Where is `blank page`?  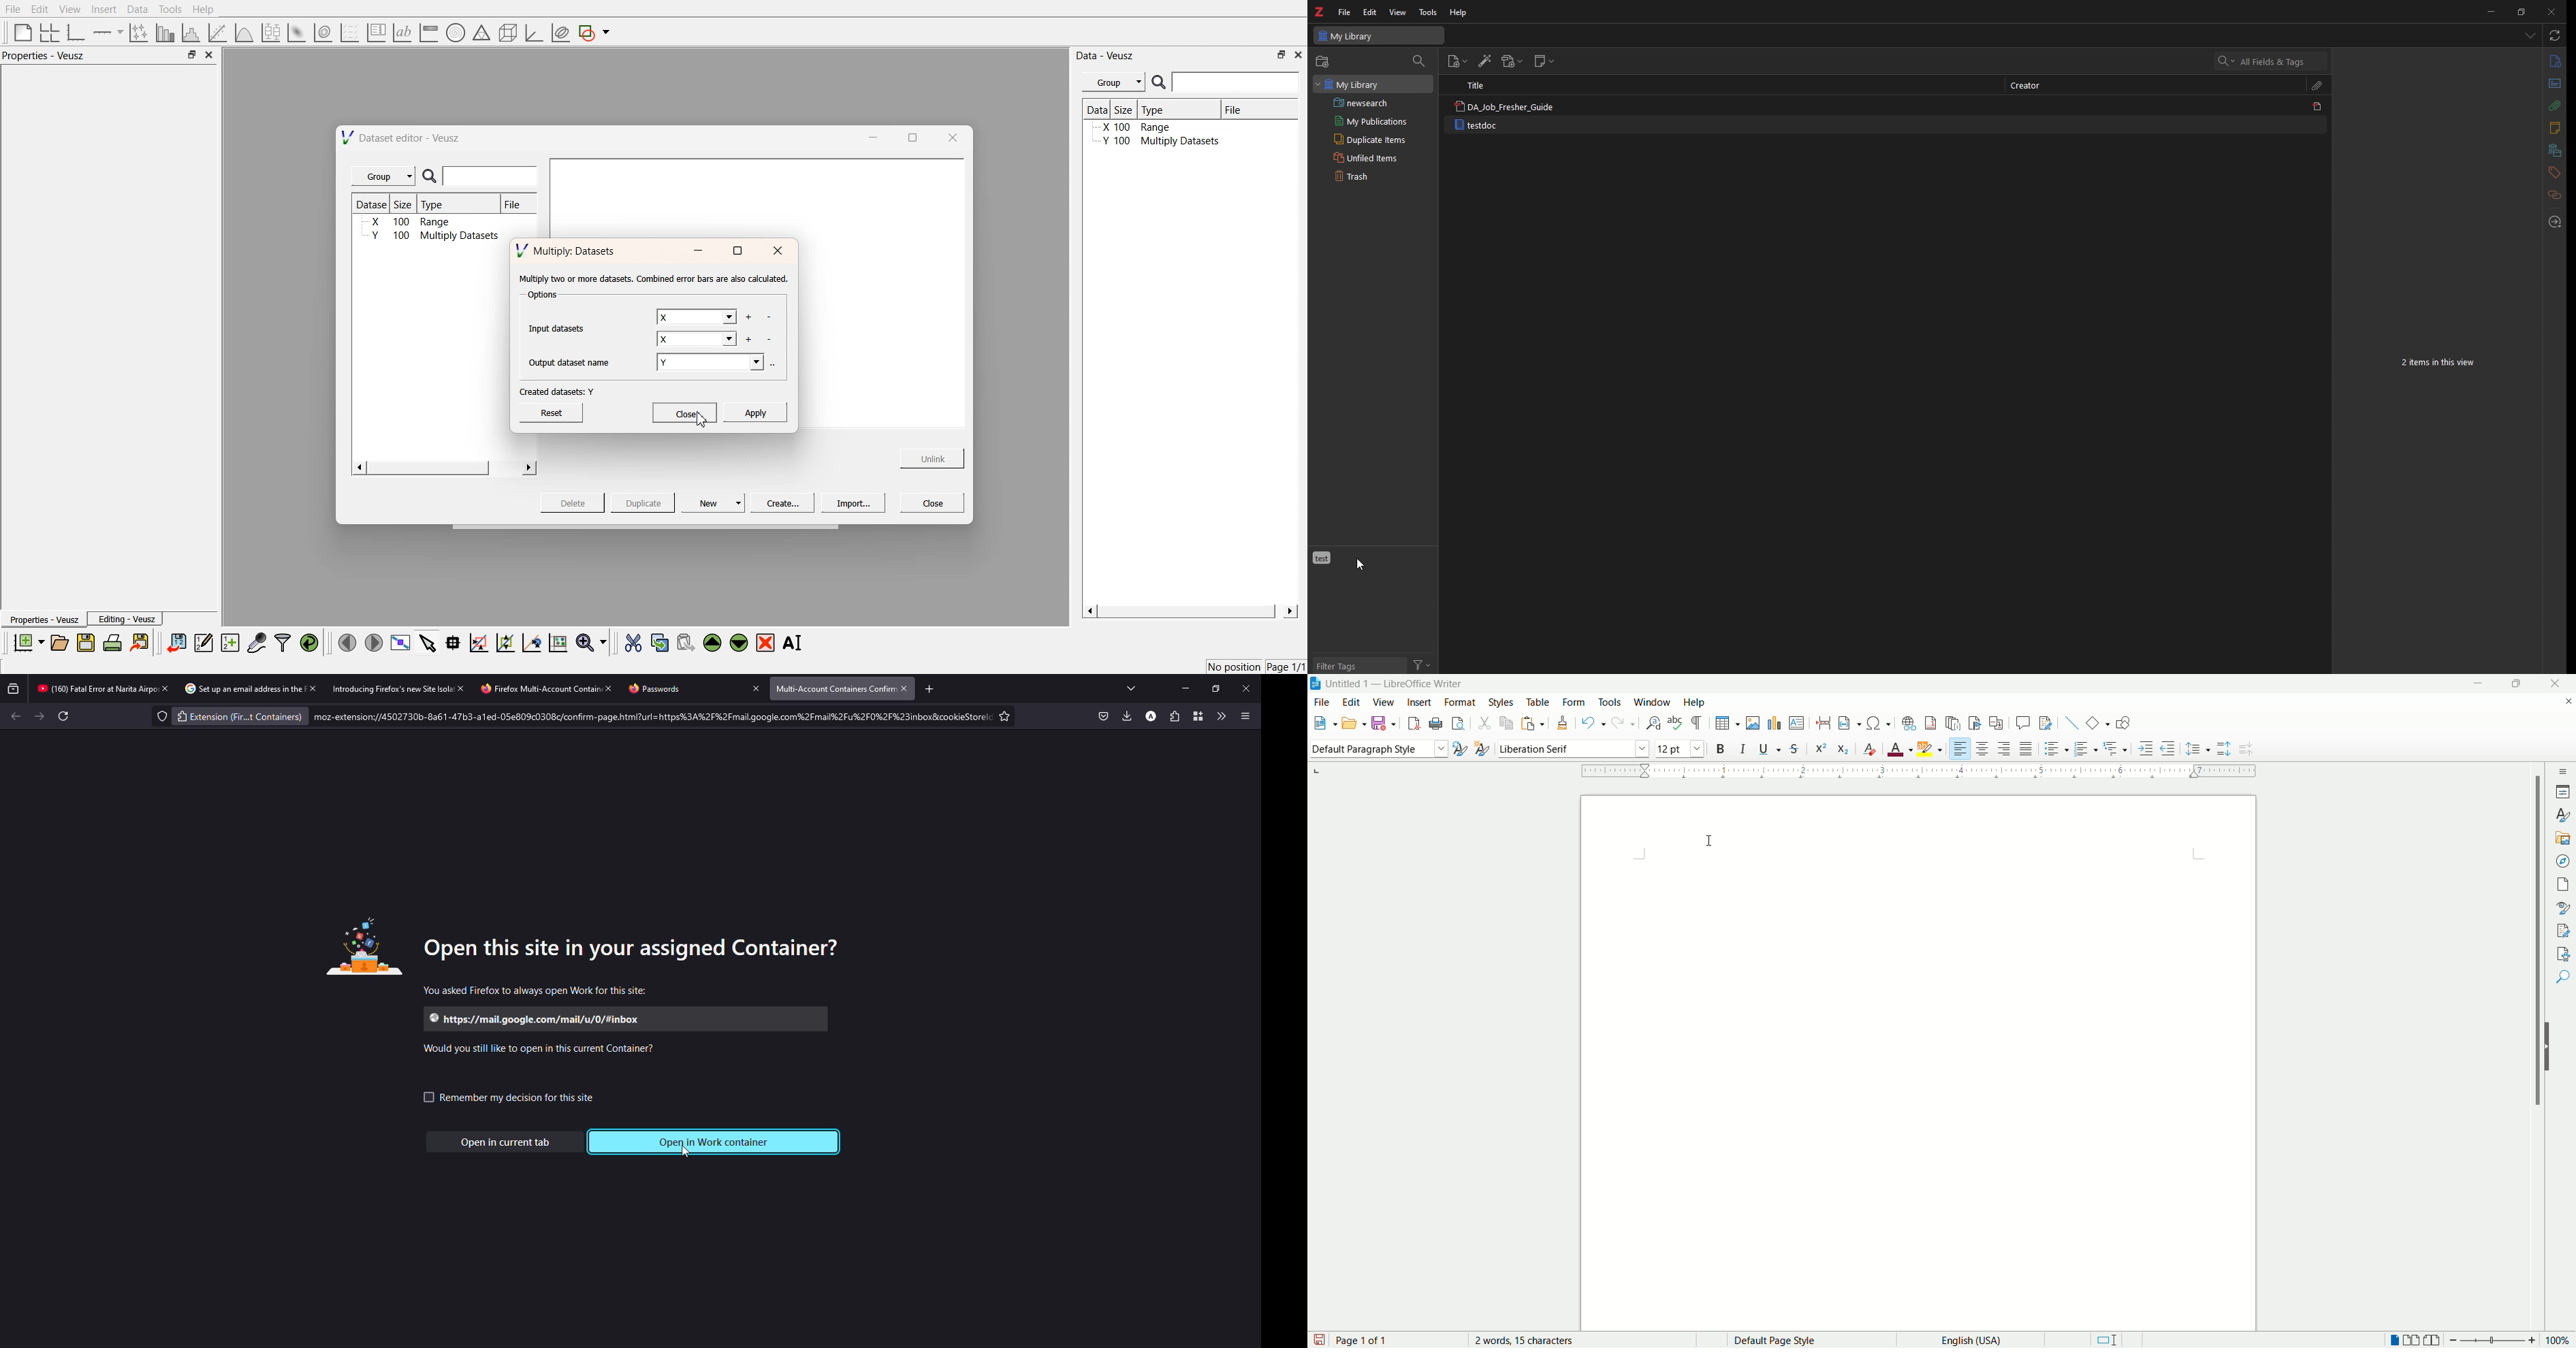
blank page is located at coordinates (20, 31).